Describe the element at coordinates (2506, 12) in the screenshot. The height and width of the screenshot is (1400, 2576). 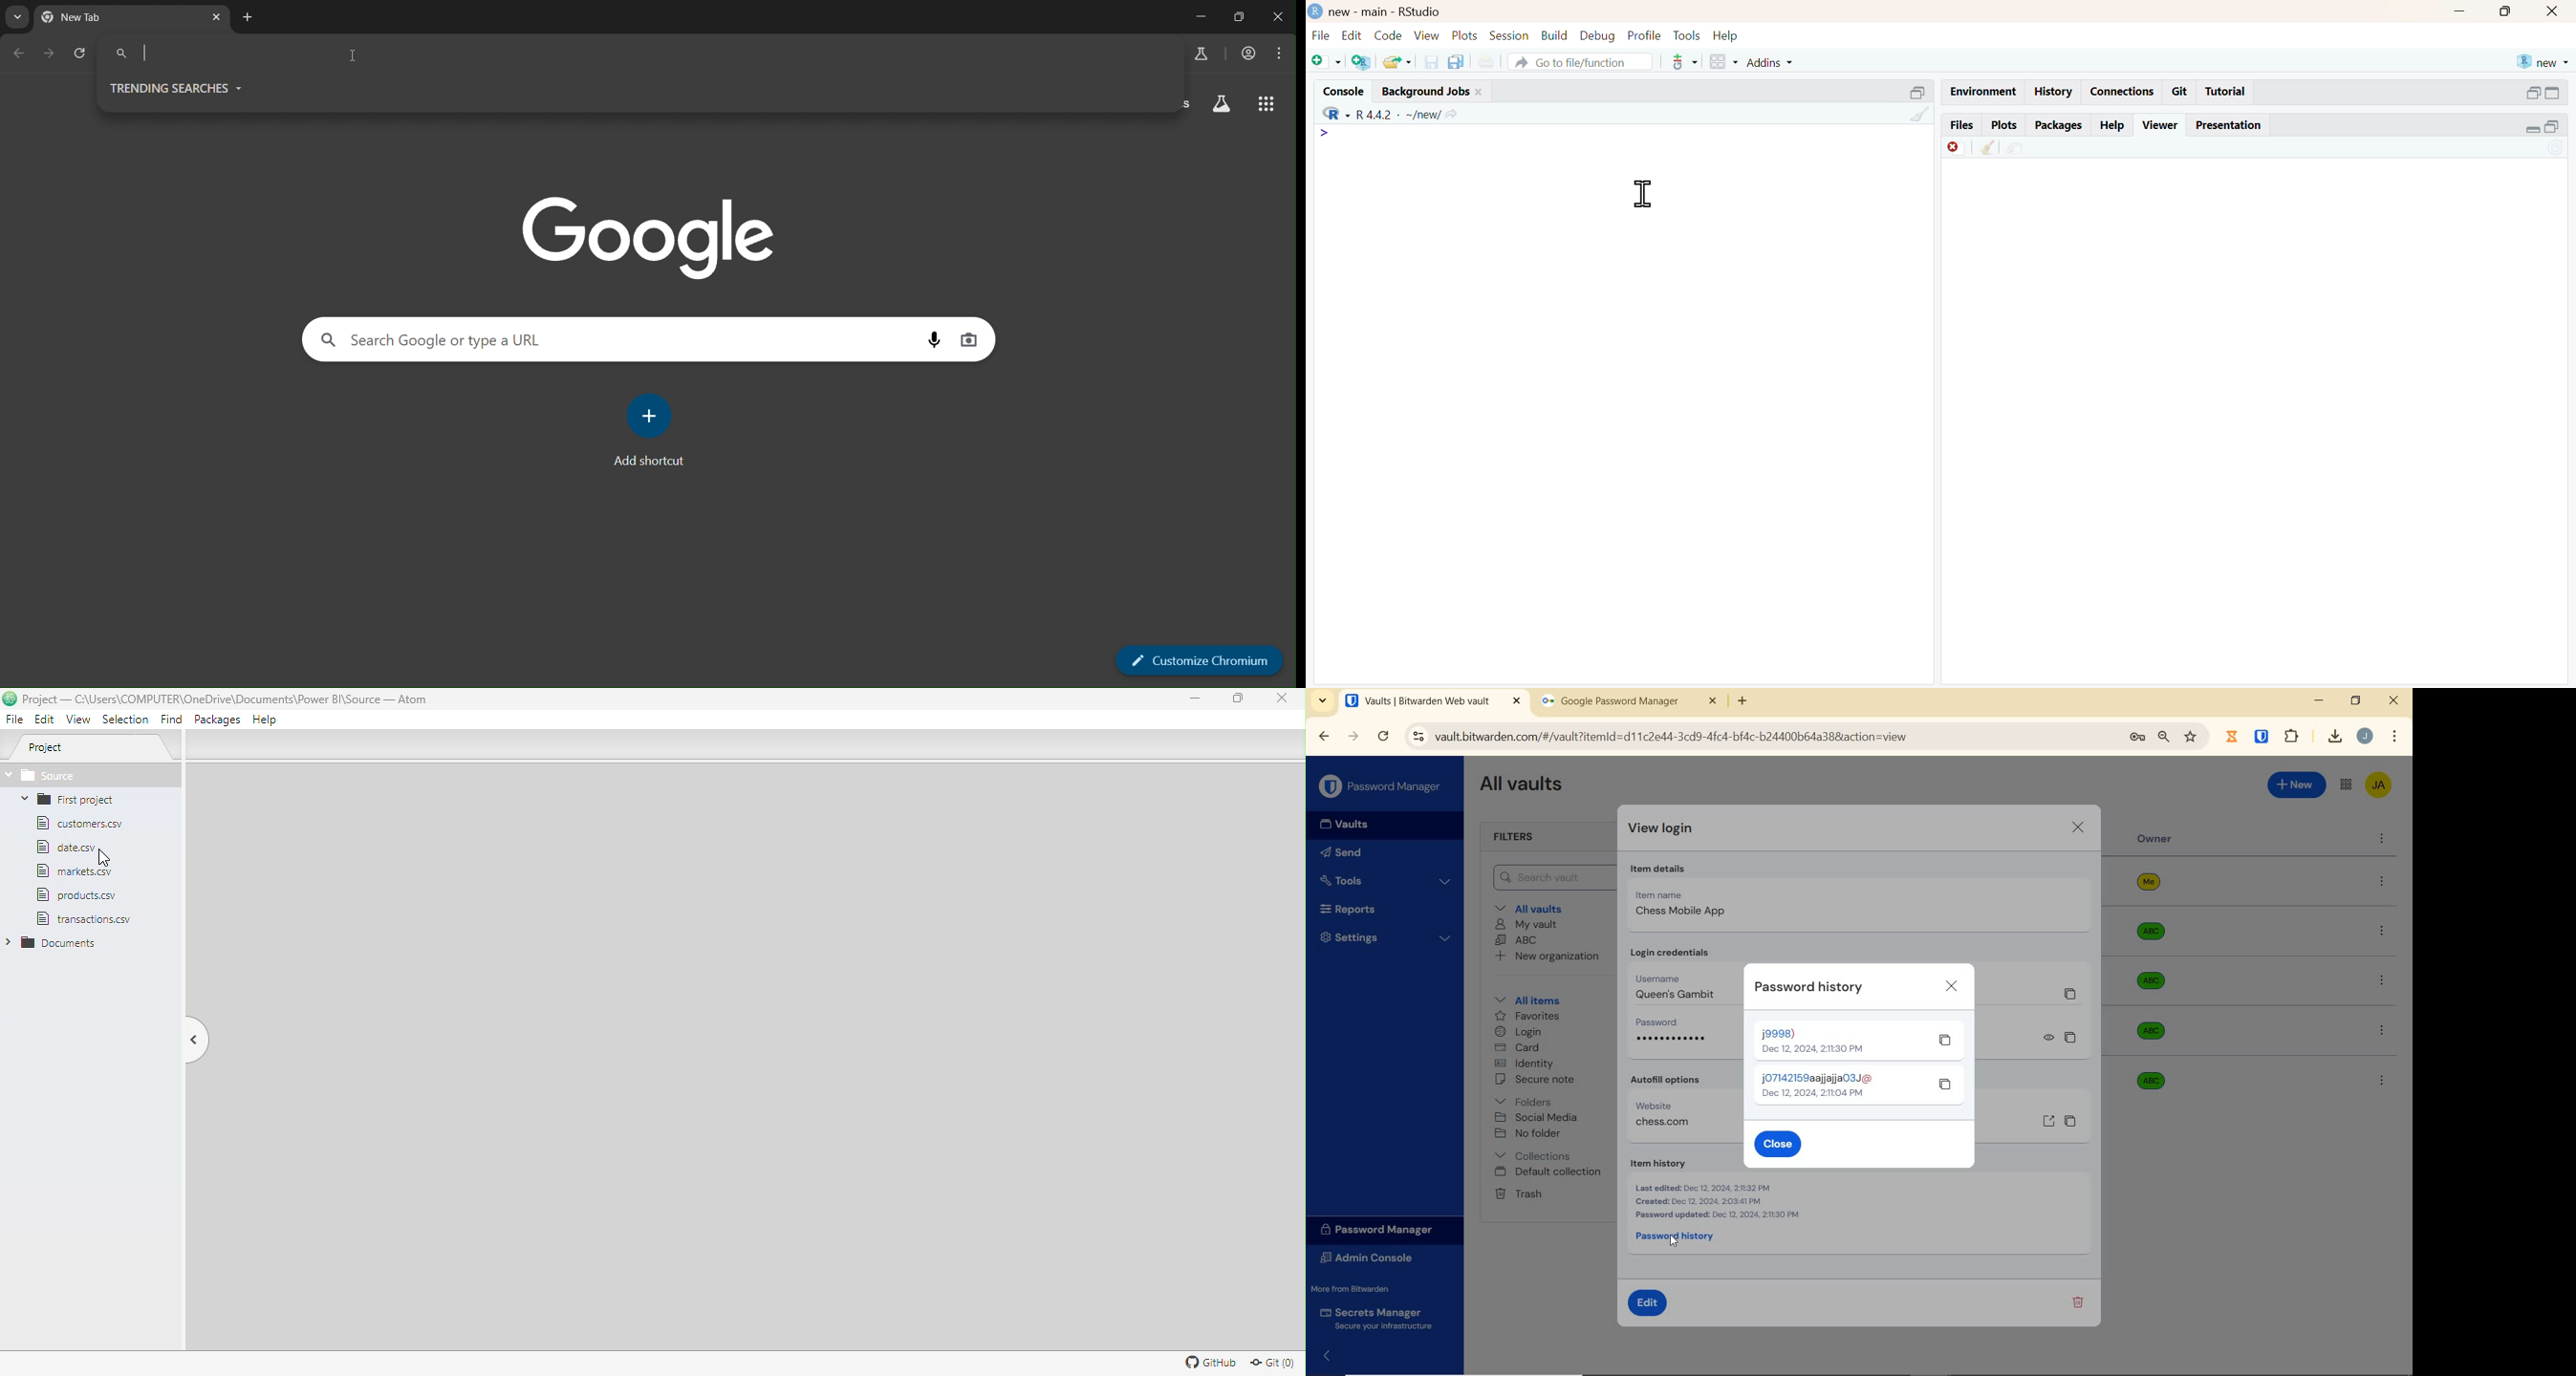
I see `maximize` at that location.